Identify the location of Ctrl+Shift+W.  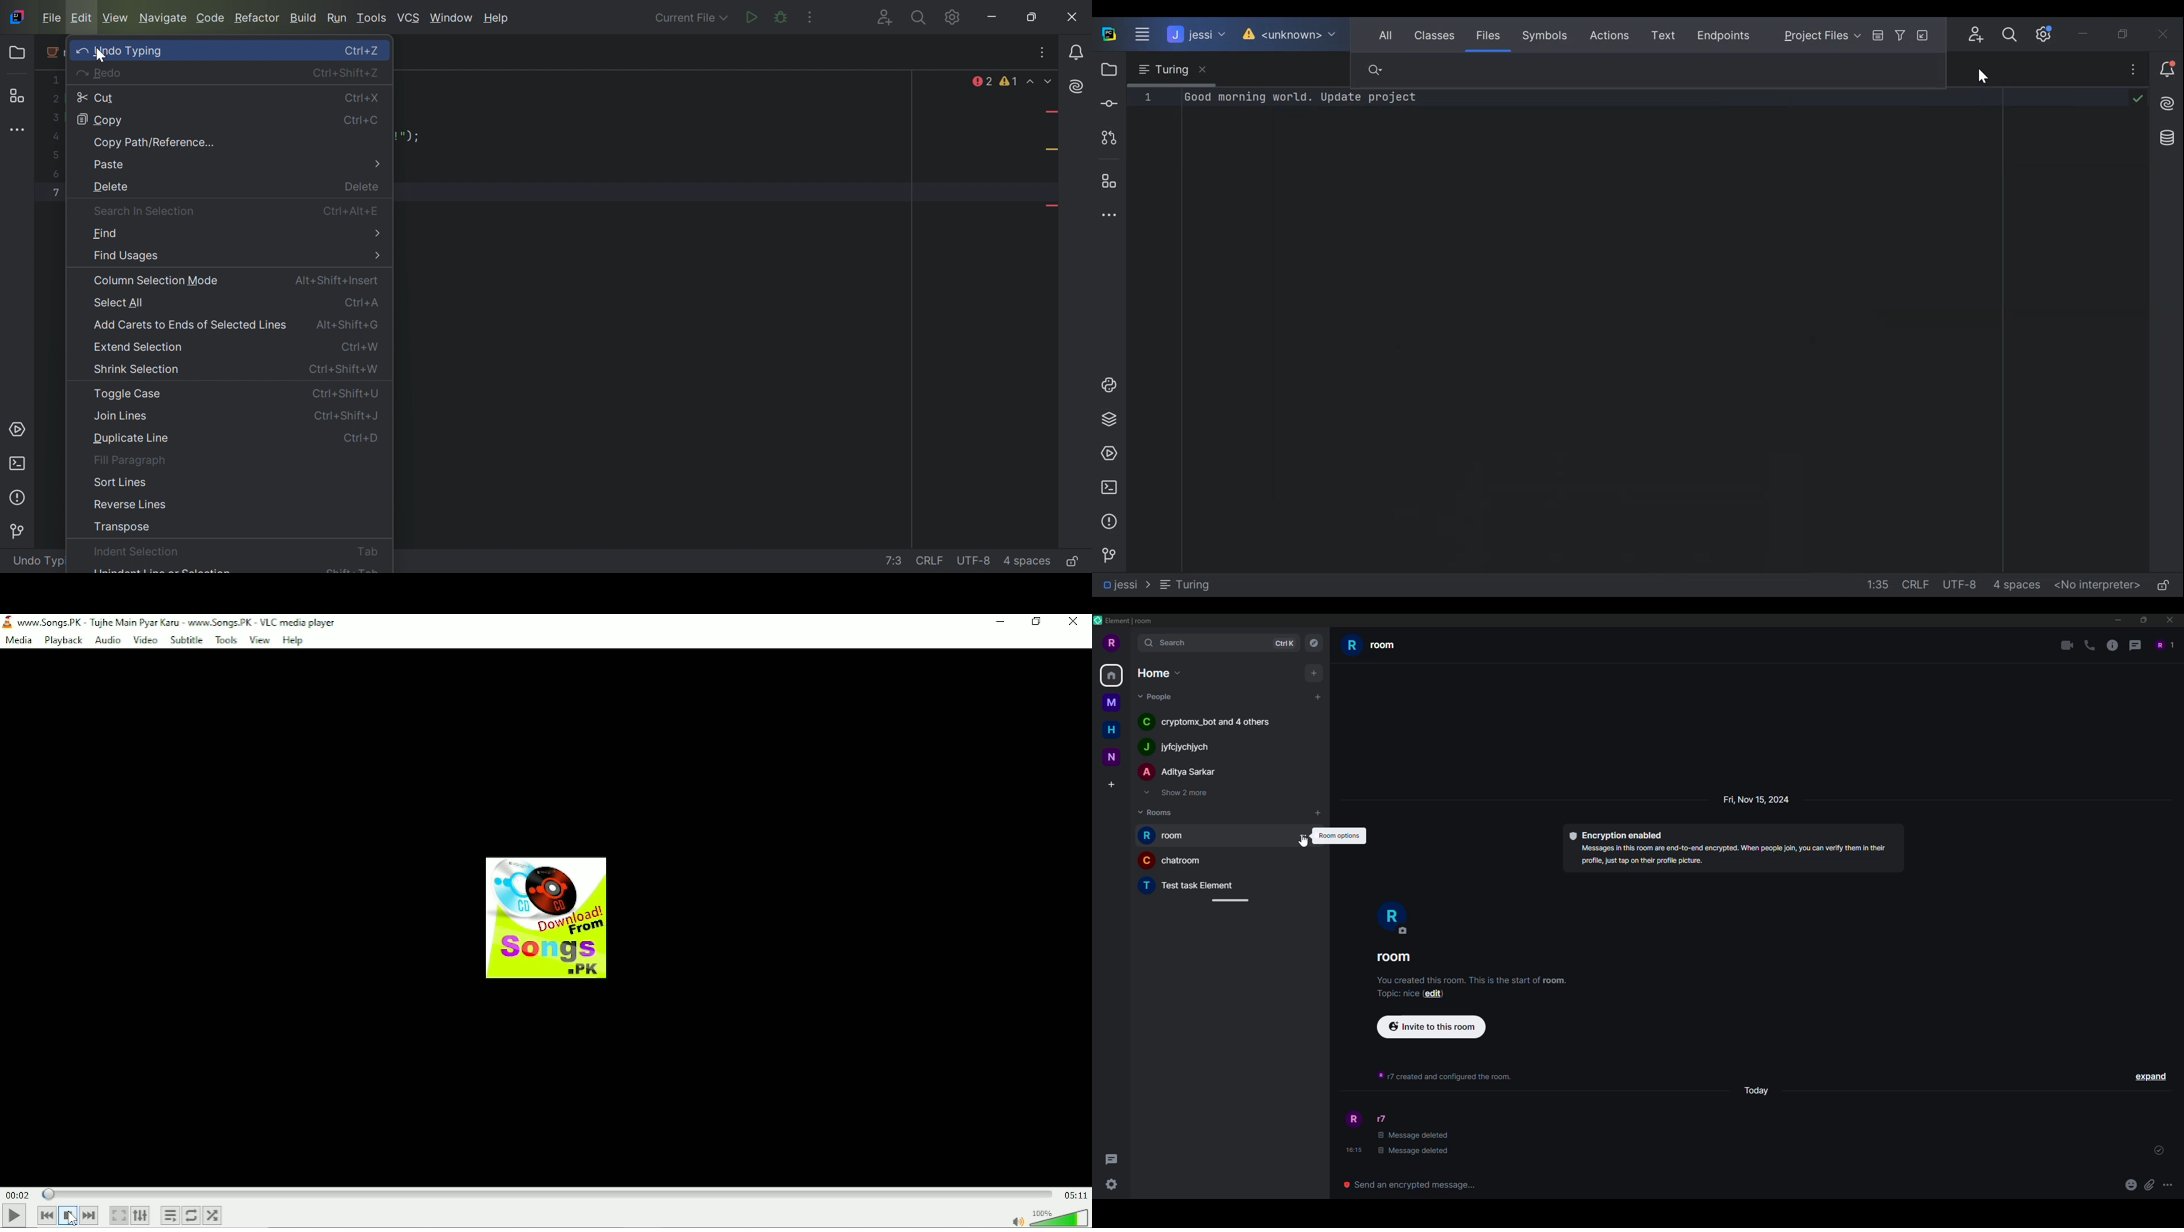
(346, 371).